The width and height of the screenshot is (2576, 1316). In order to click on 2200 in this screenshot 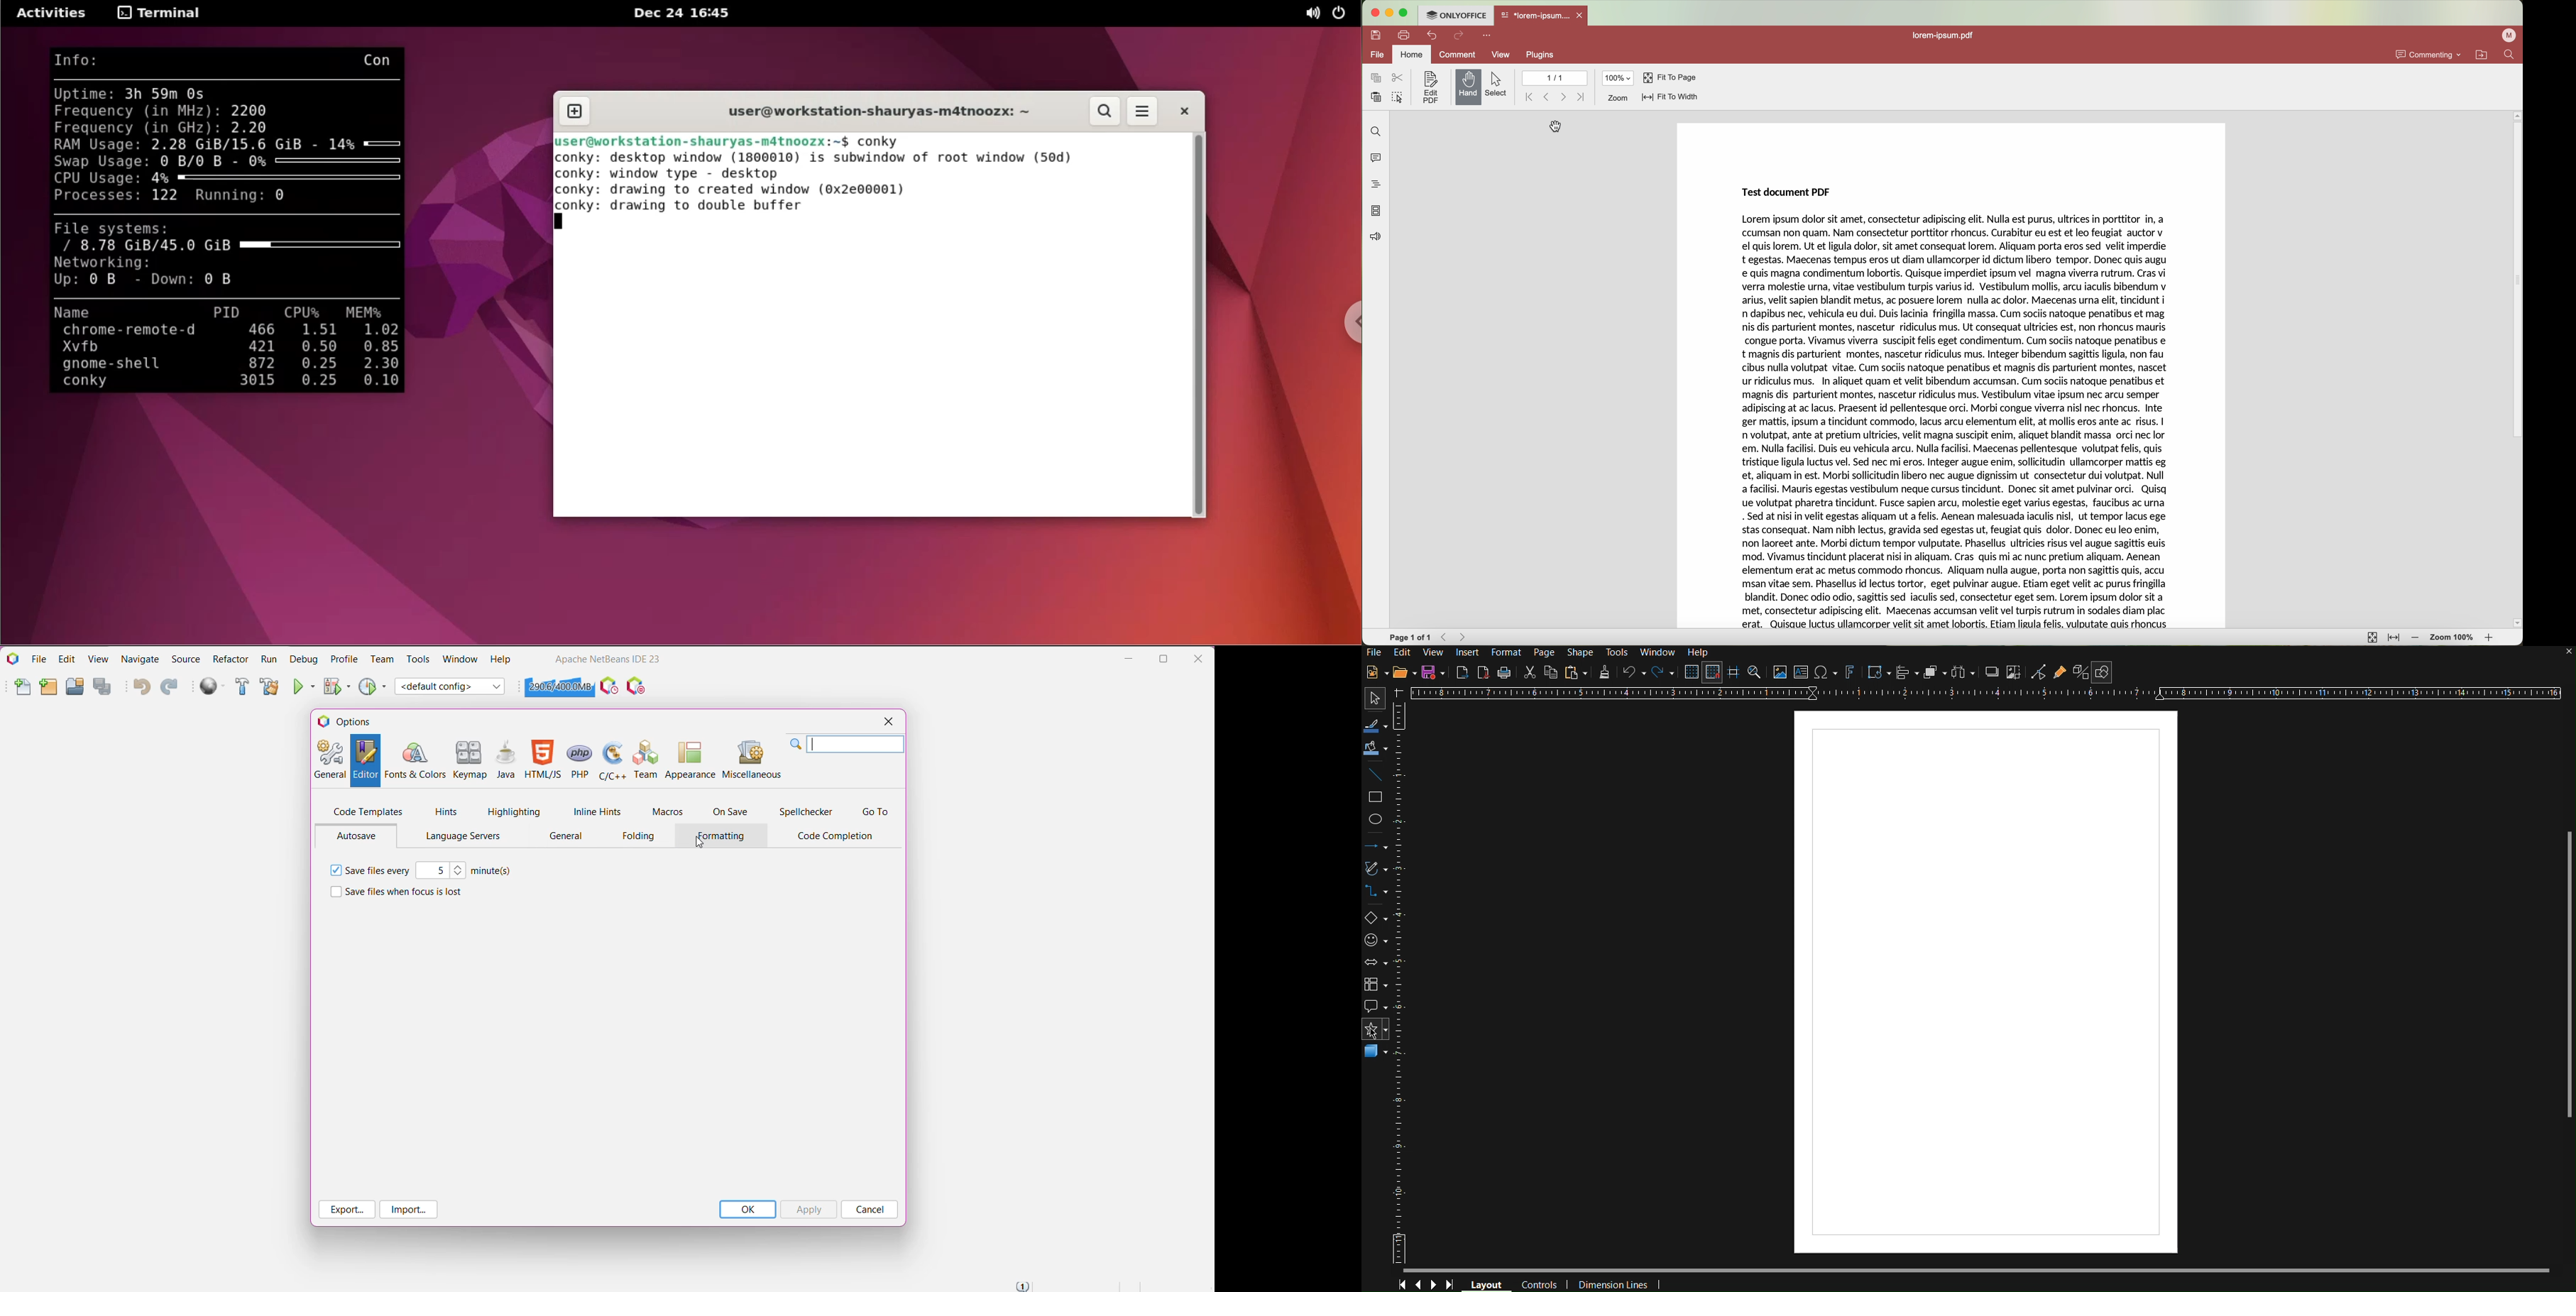, I will do `click(252, 109)`.